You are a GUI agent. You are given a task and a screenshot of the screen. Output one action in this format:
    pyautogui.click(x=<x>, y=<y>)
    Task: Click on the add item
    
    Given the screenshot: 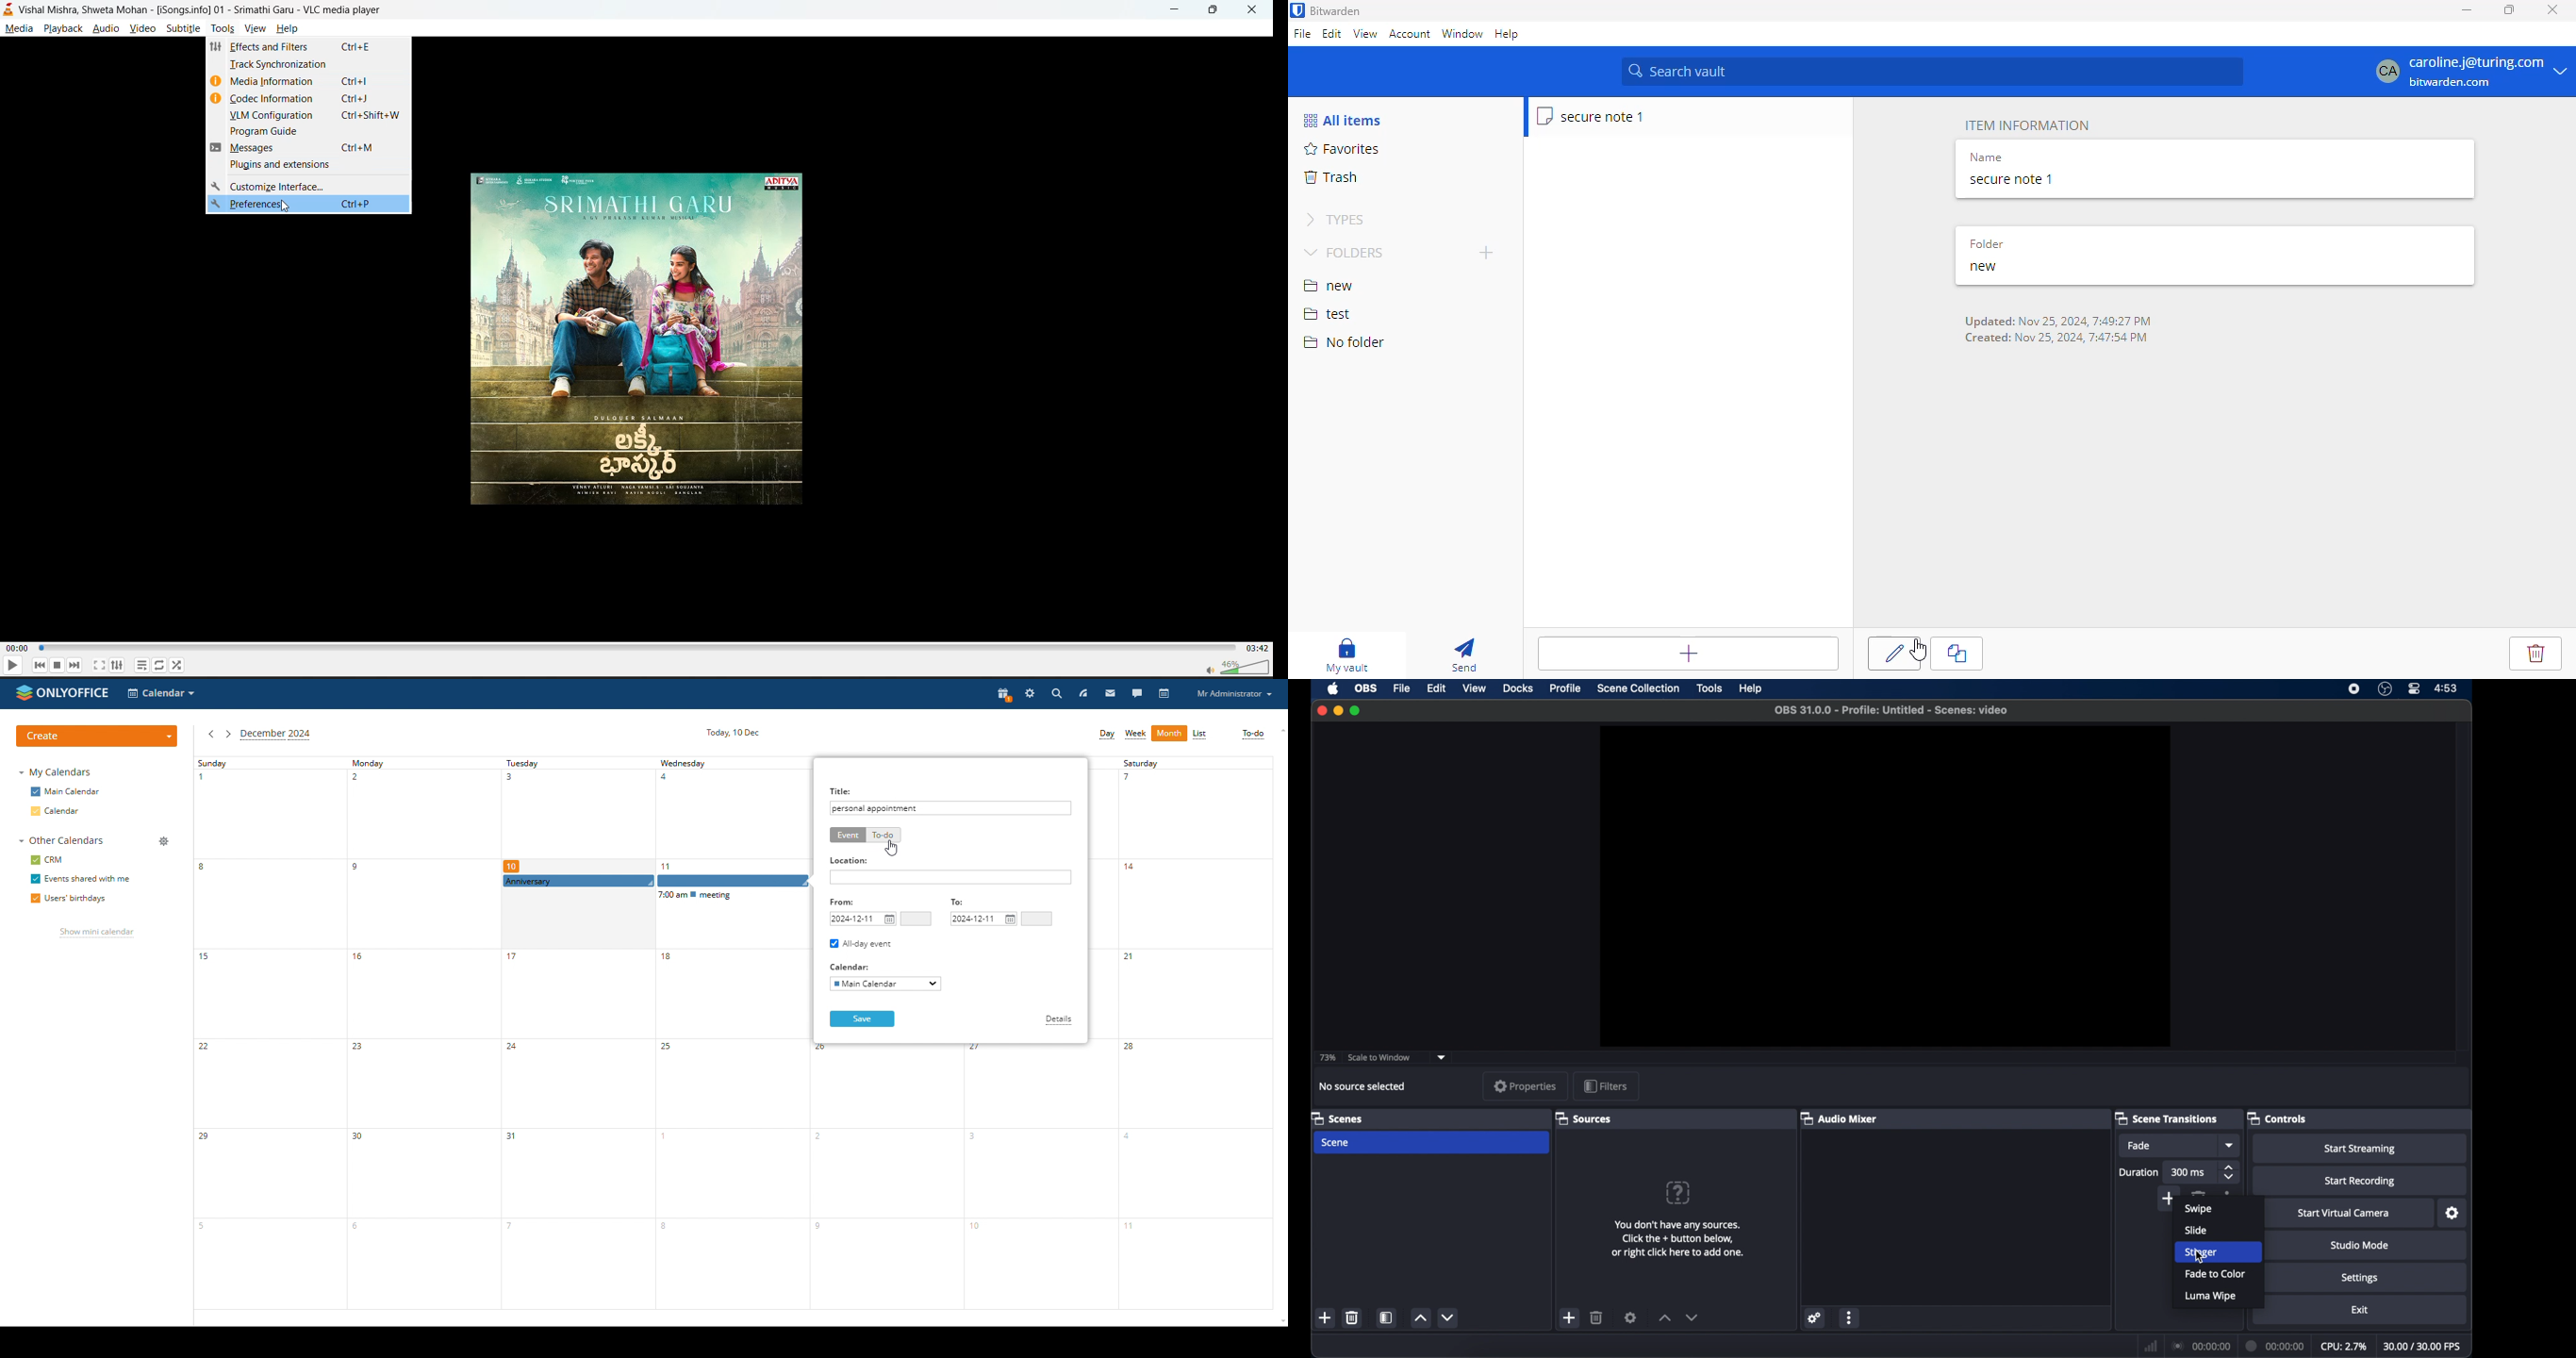 What is the action you would take?
    pyautogui.click(x=1689, y=654)
    